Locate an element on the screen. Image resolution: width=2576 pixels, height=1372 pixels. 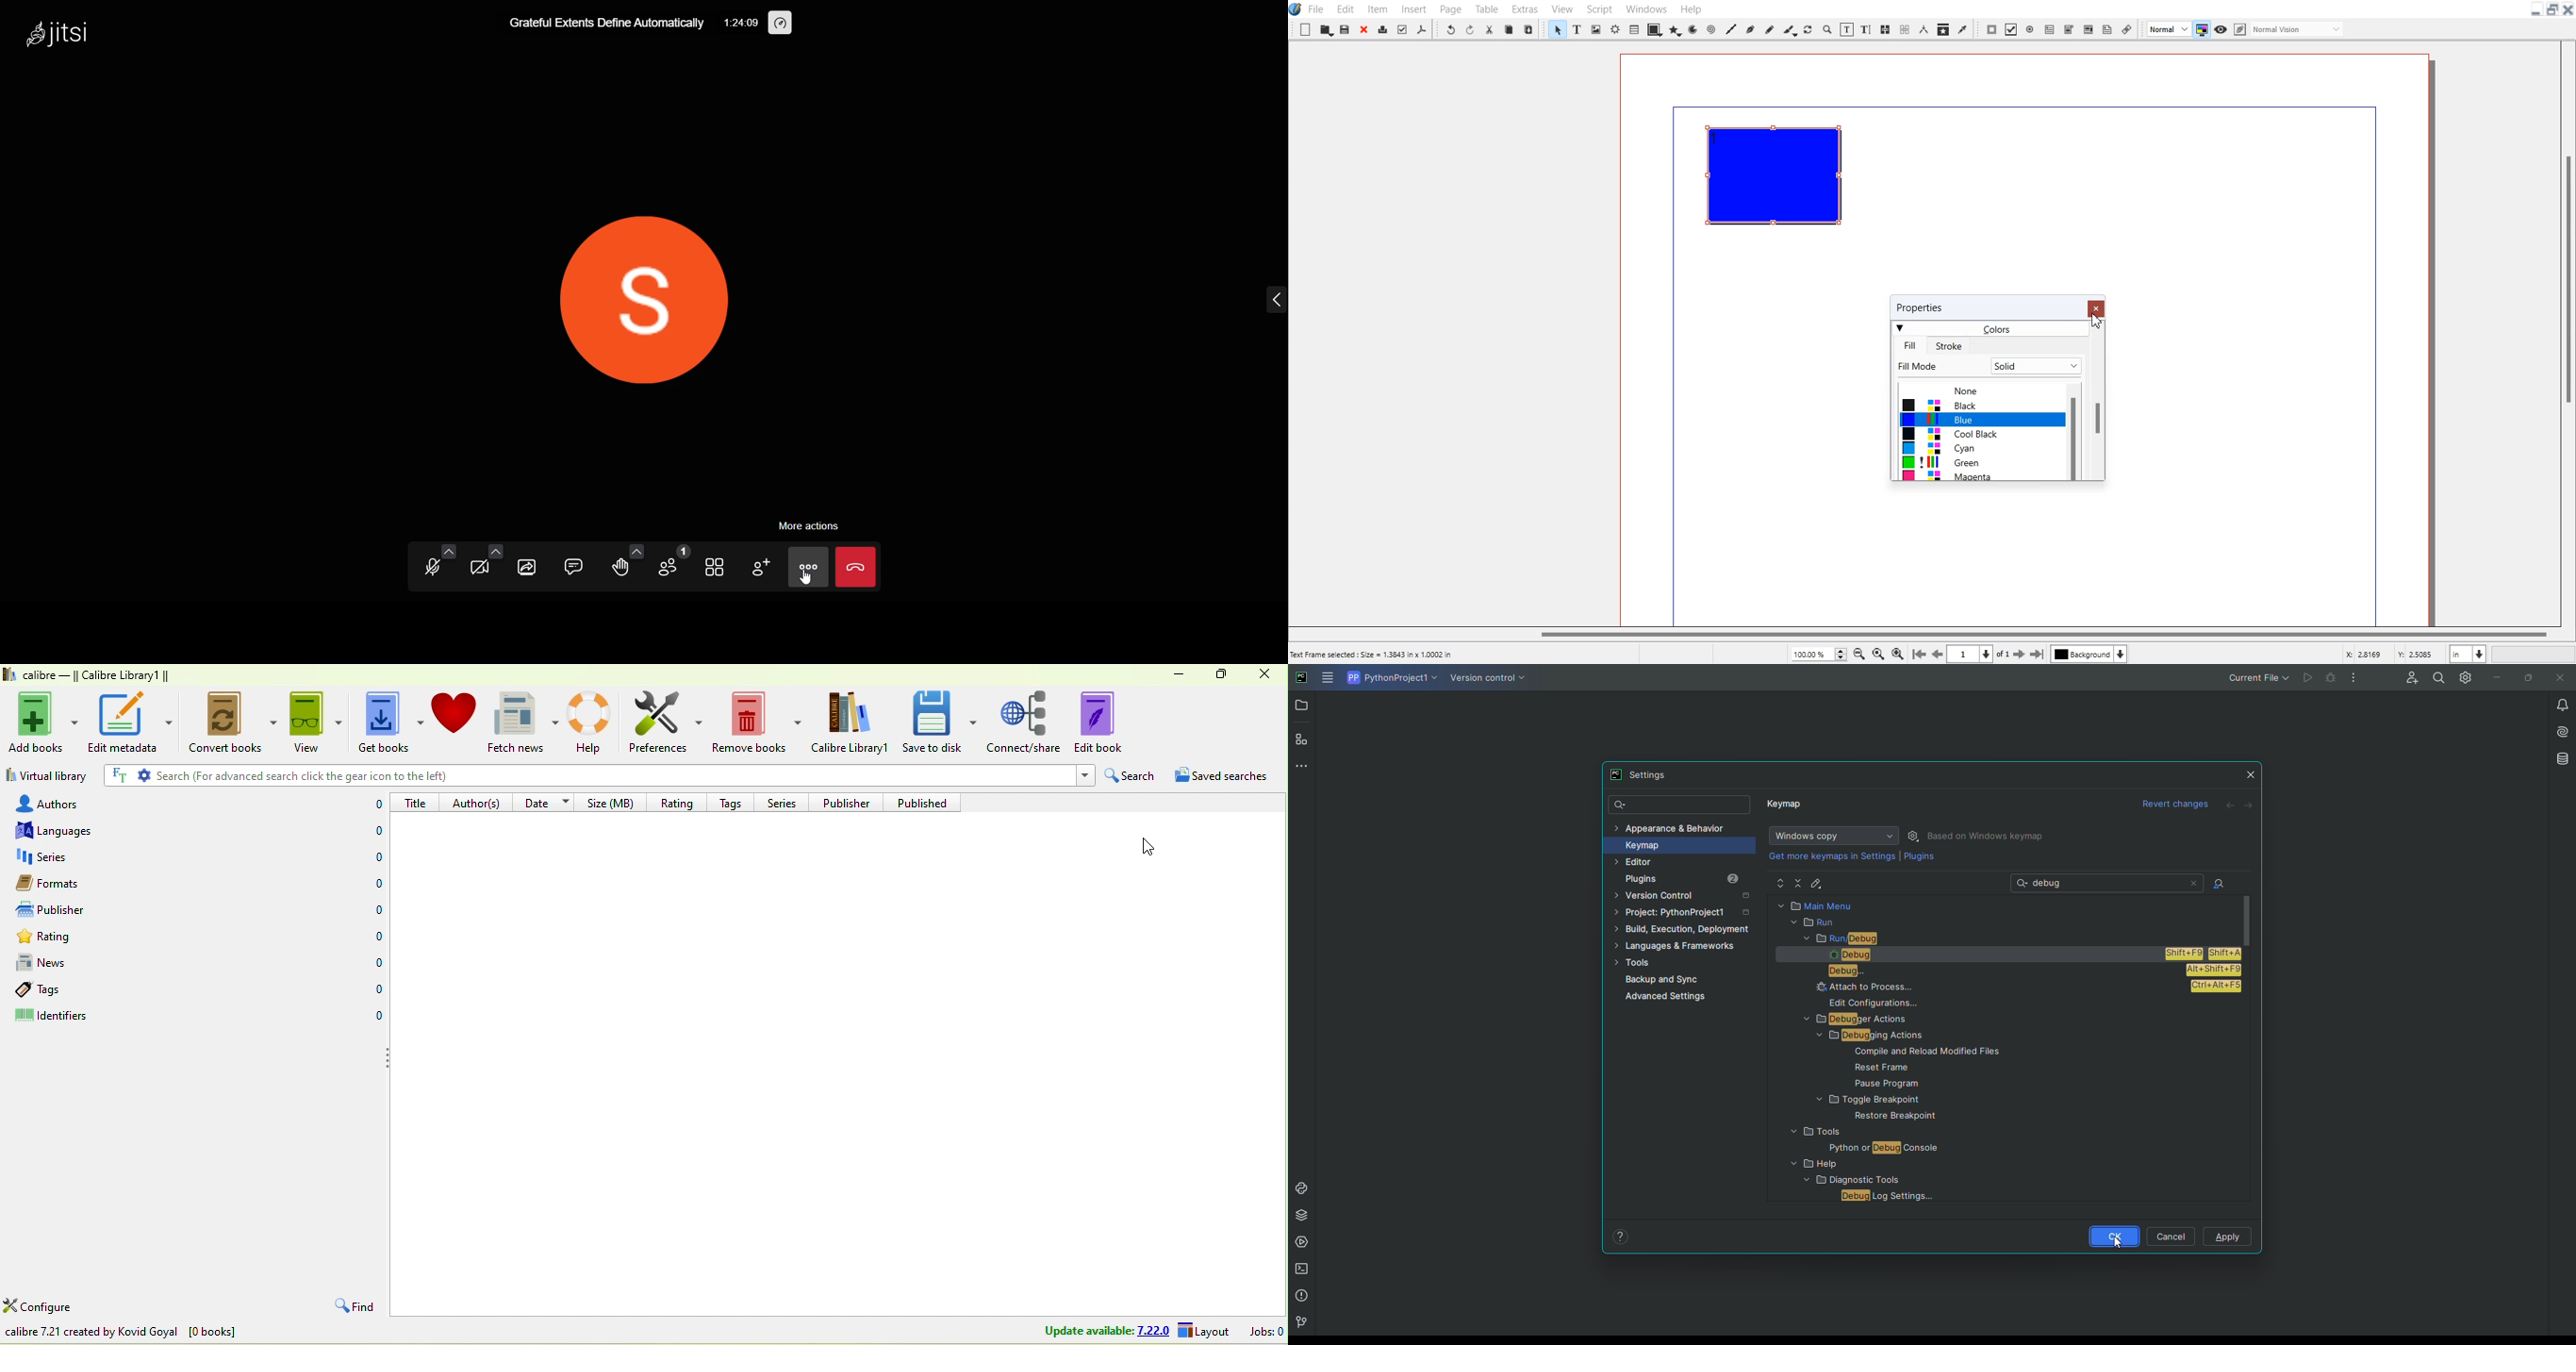
Minimize is located at coordinates (2536, 9).